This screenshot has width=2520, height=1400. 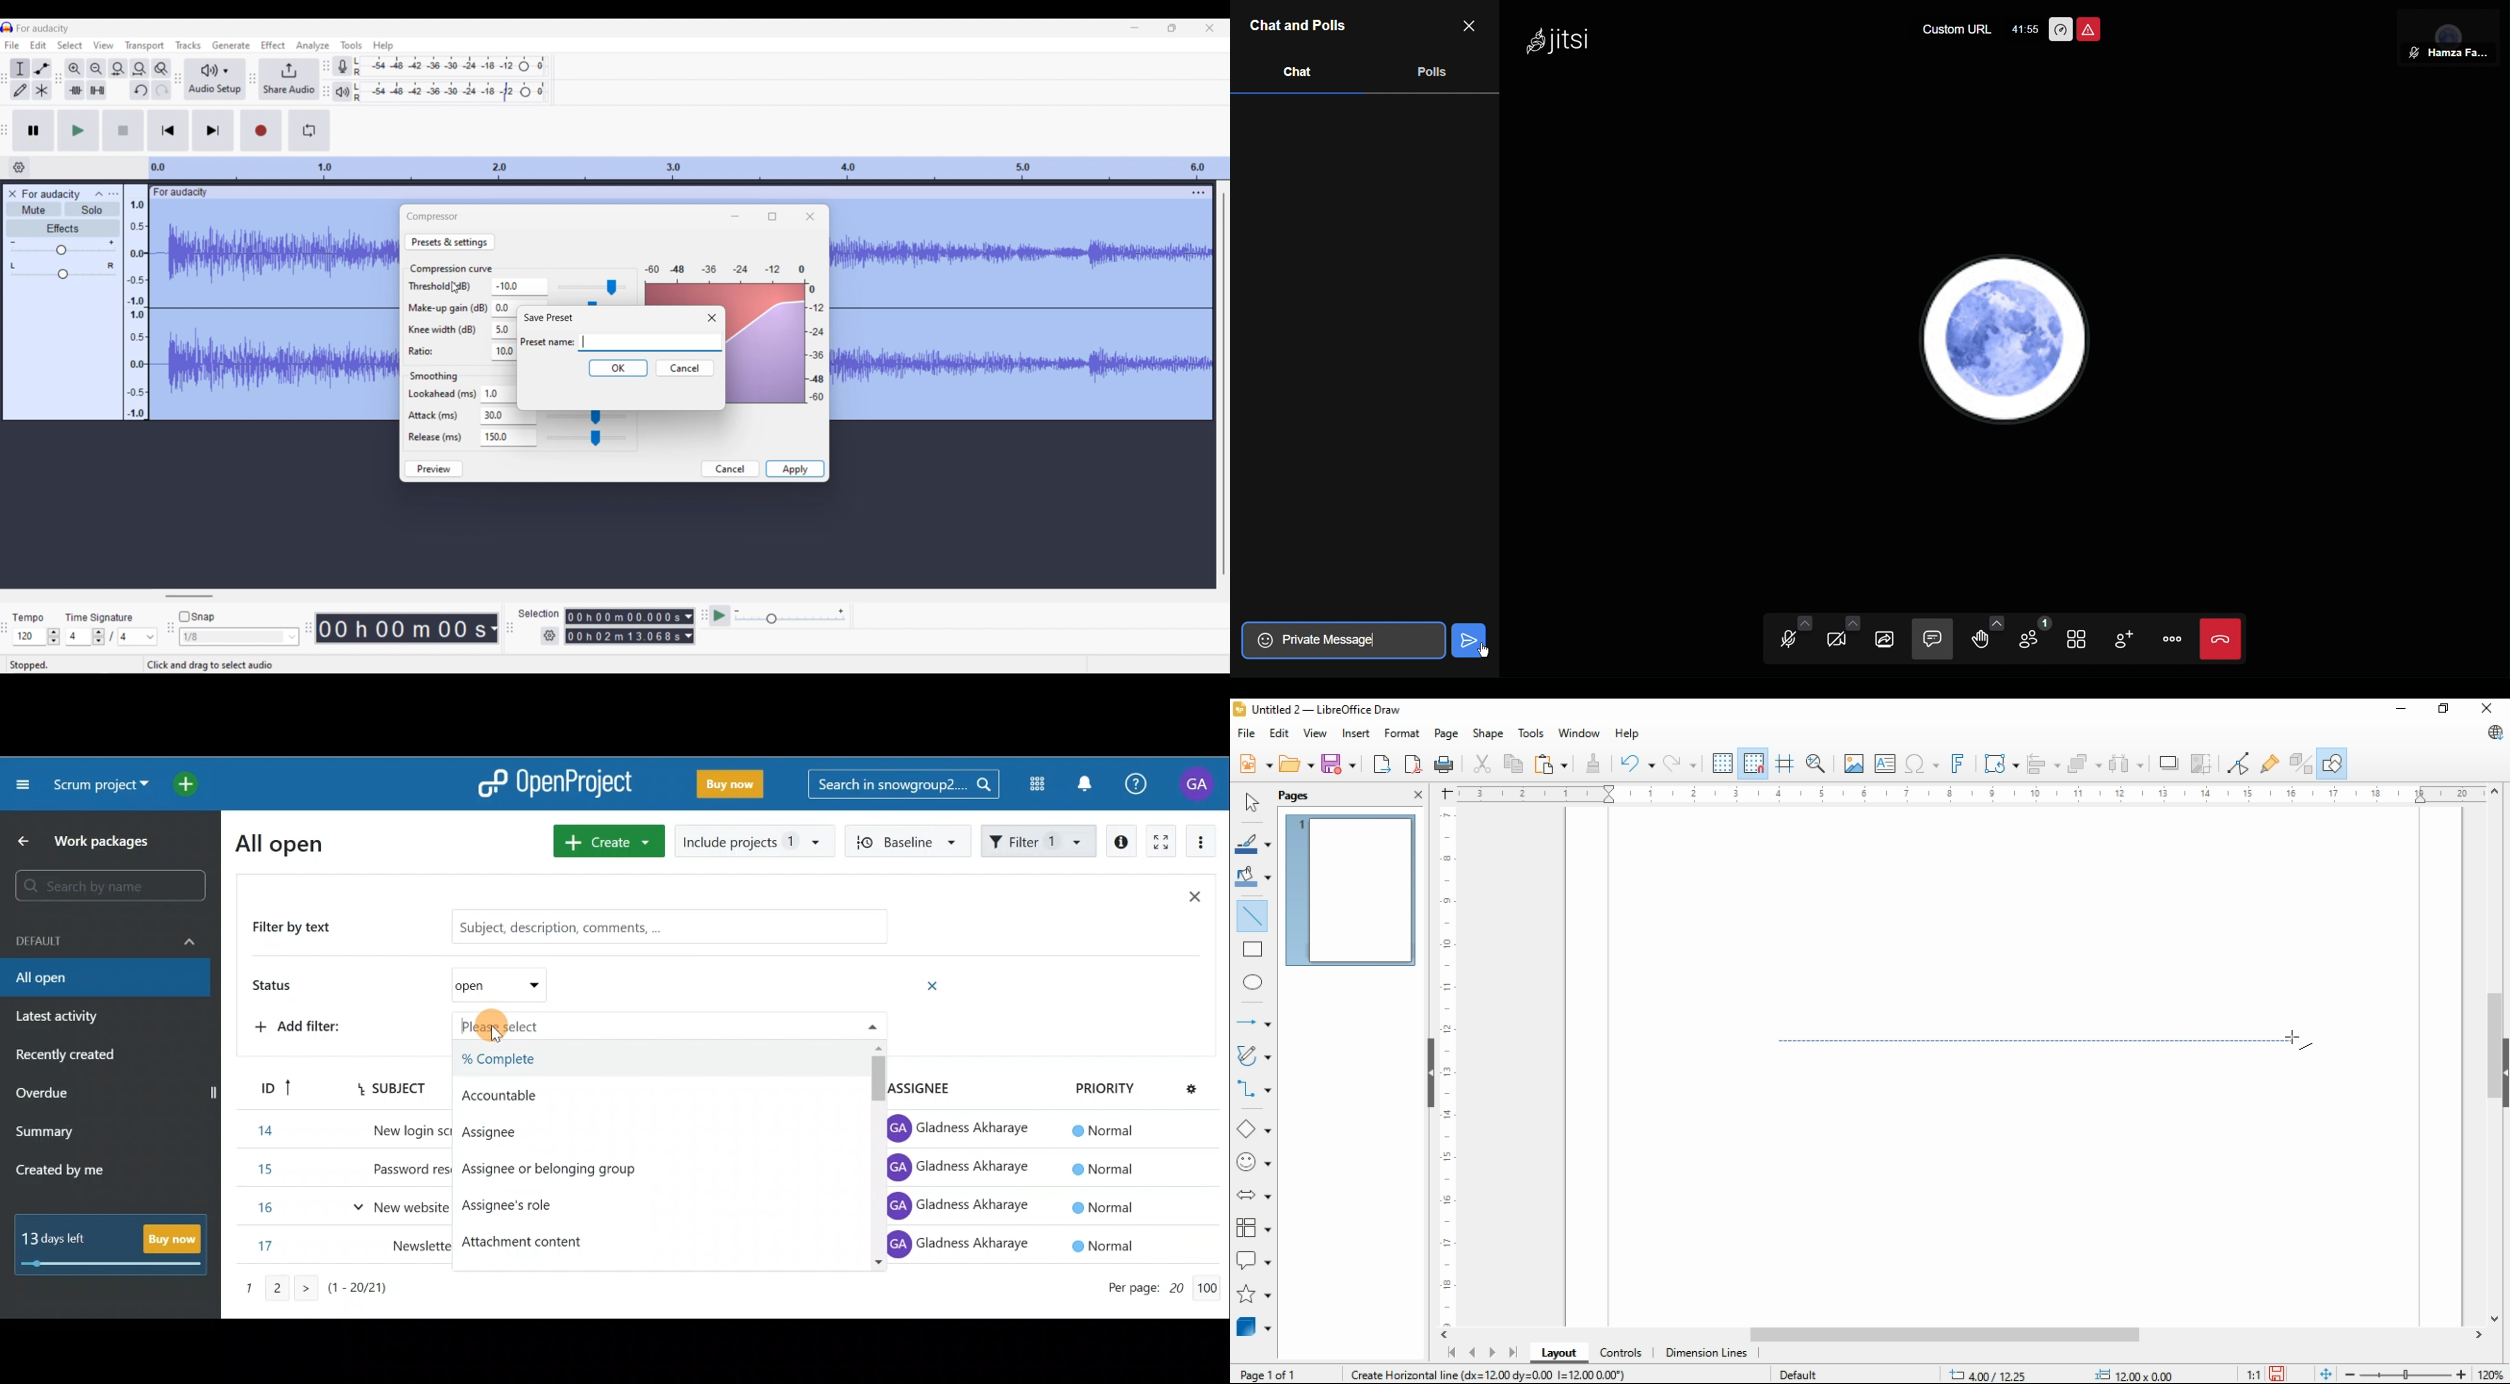 What do you see at coordinates (12, 45) in the screenshot?
I see `File` at bounding box center [12, 45].